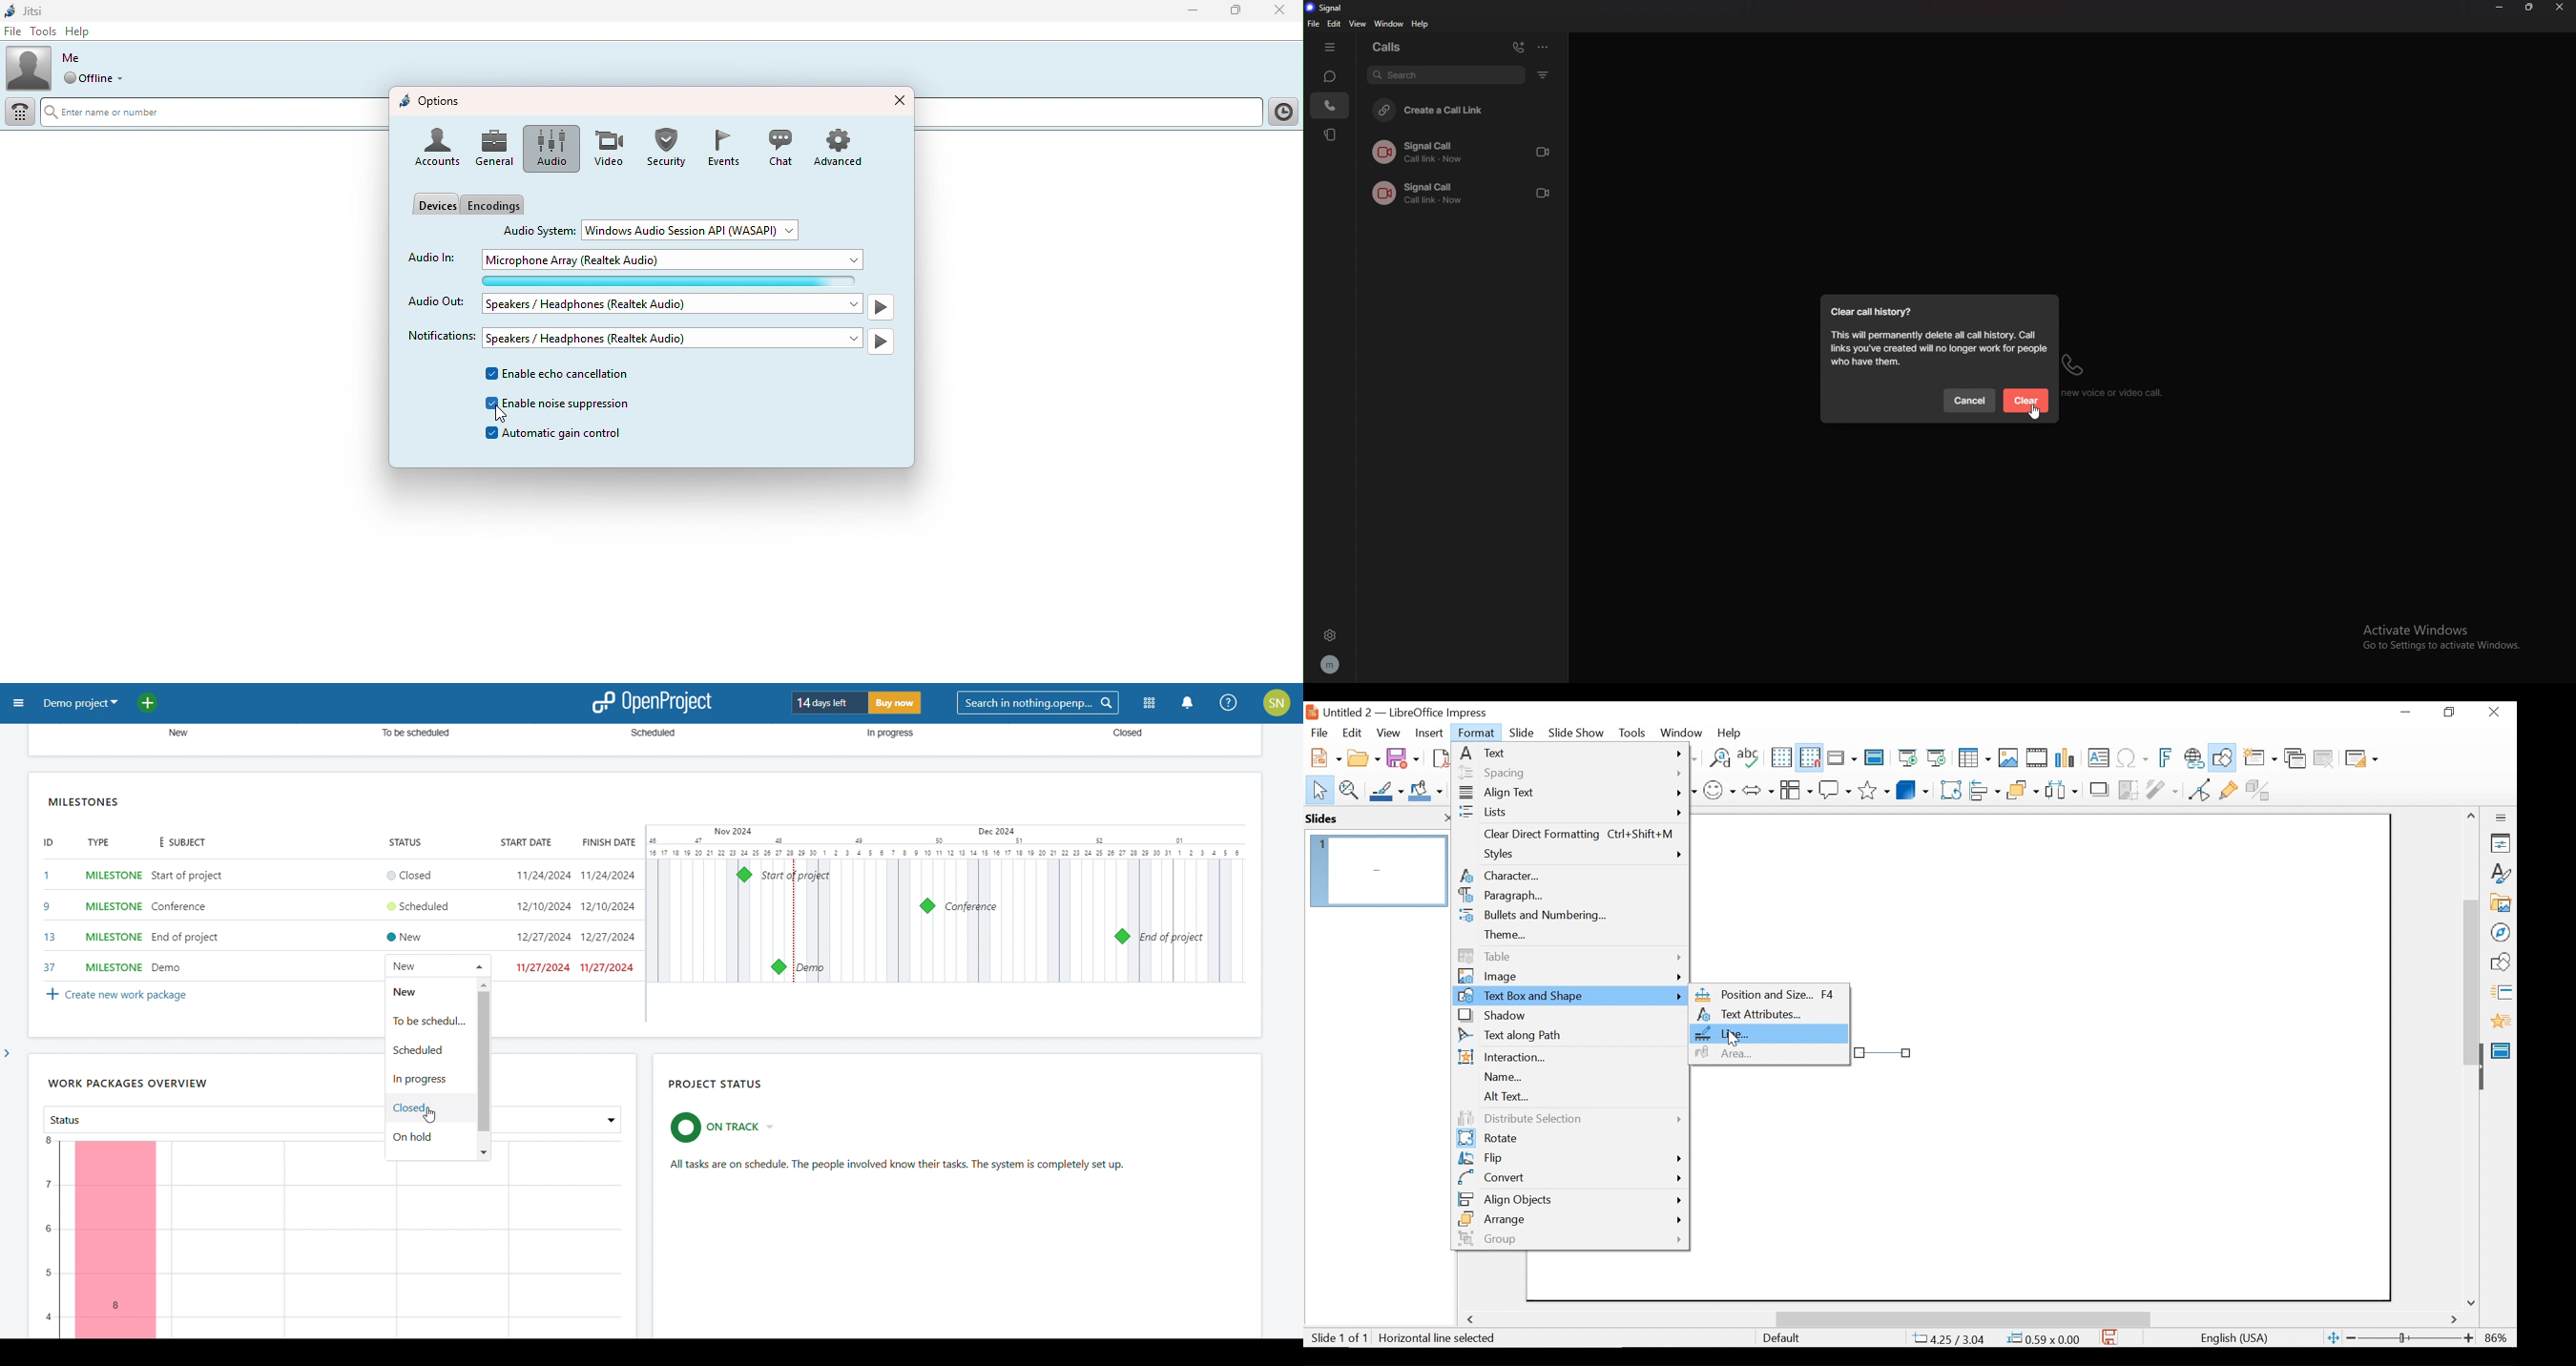 The width and height of the screenshot is (2576, 1372). What do you see at coordinates (1377, 870) in the screenshot?
I see `Slide Preview` at bounding box center [1377, 870].